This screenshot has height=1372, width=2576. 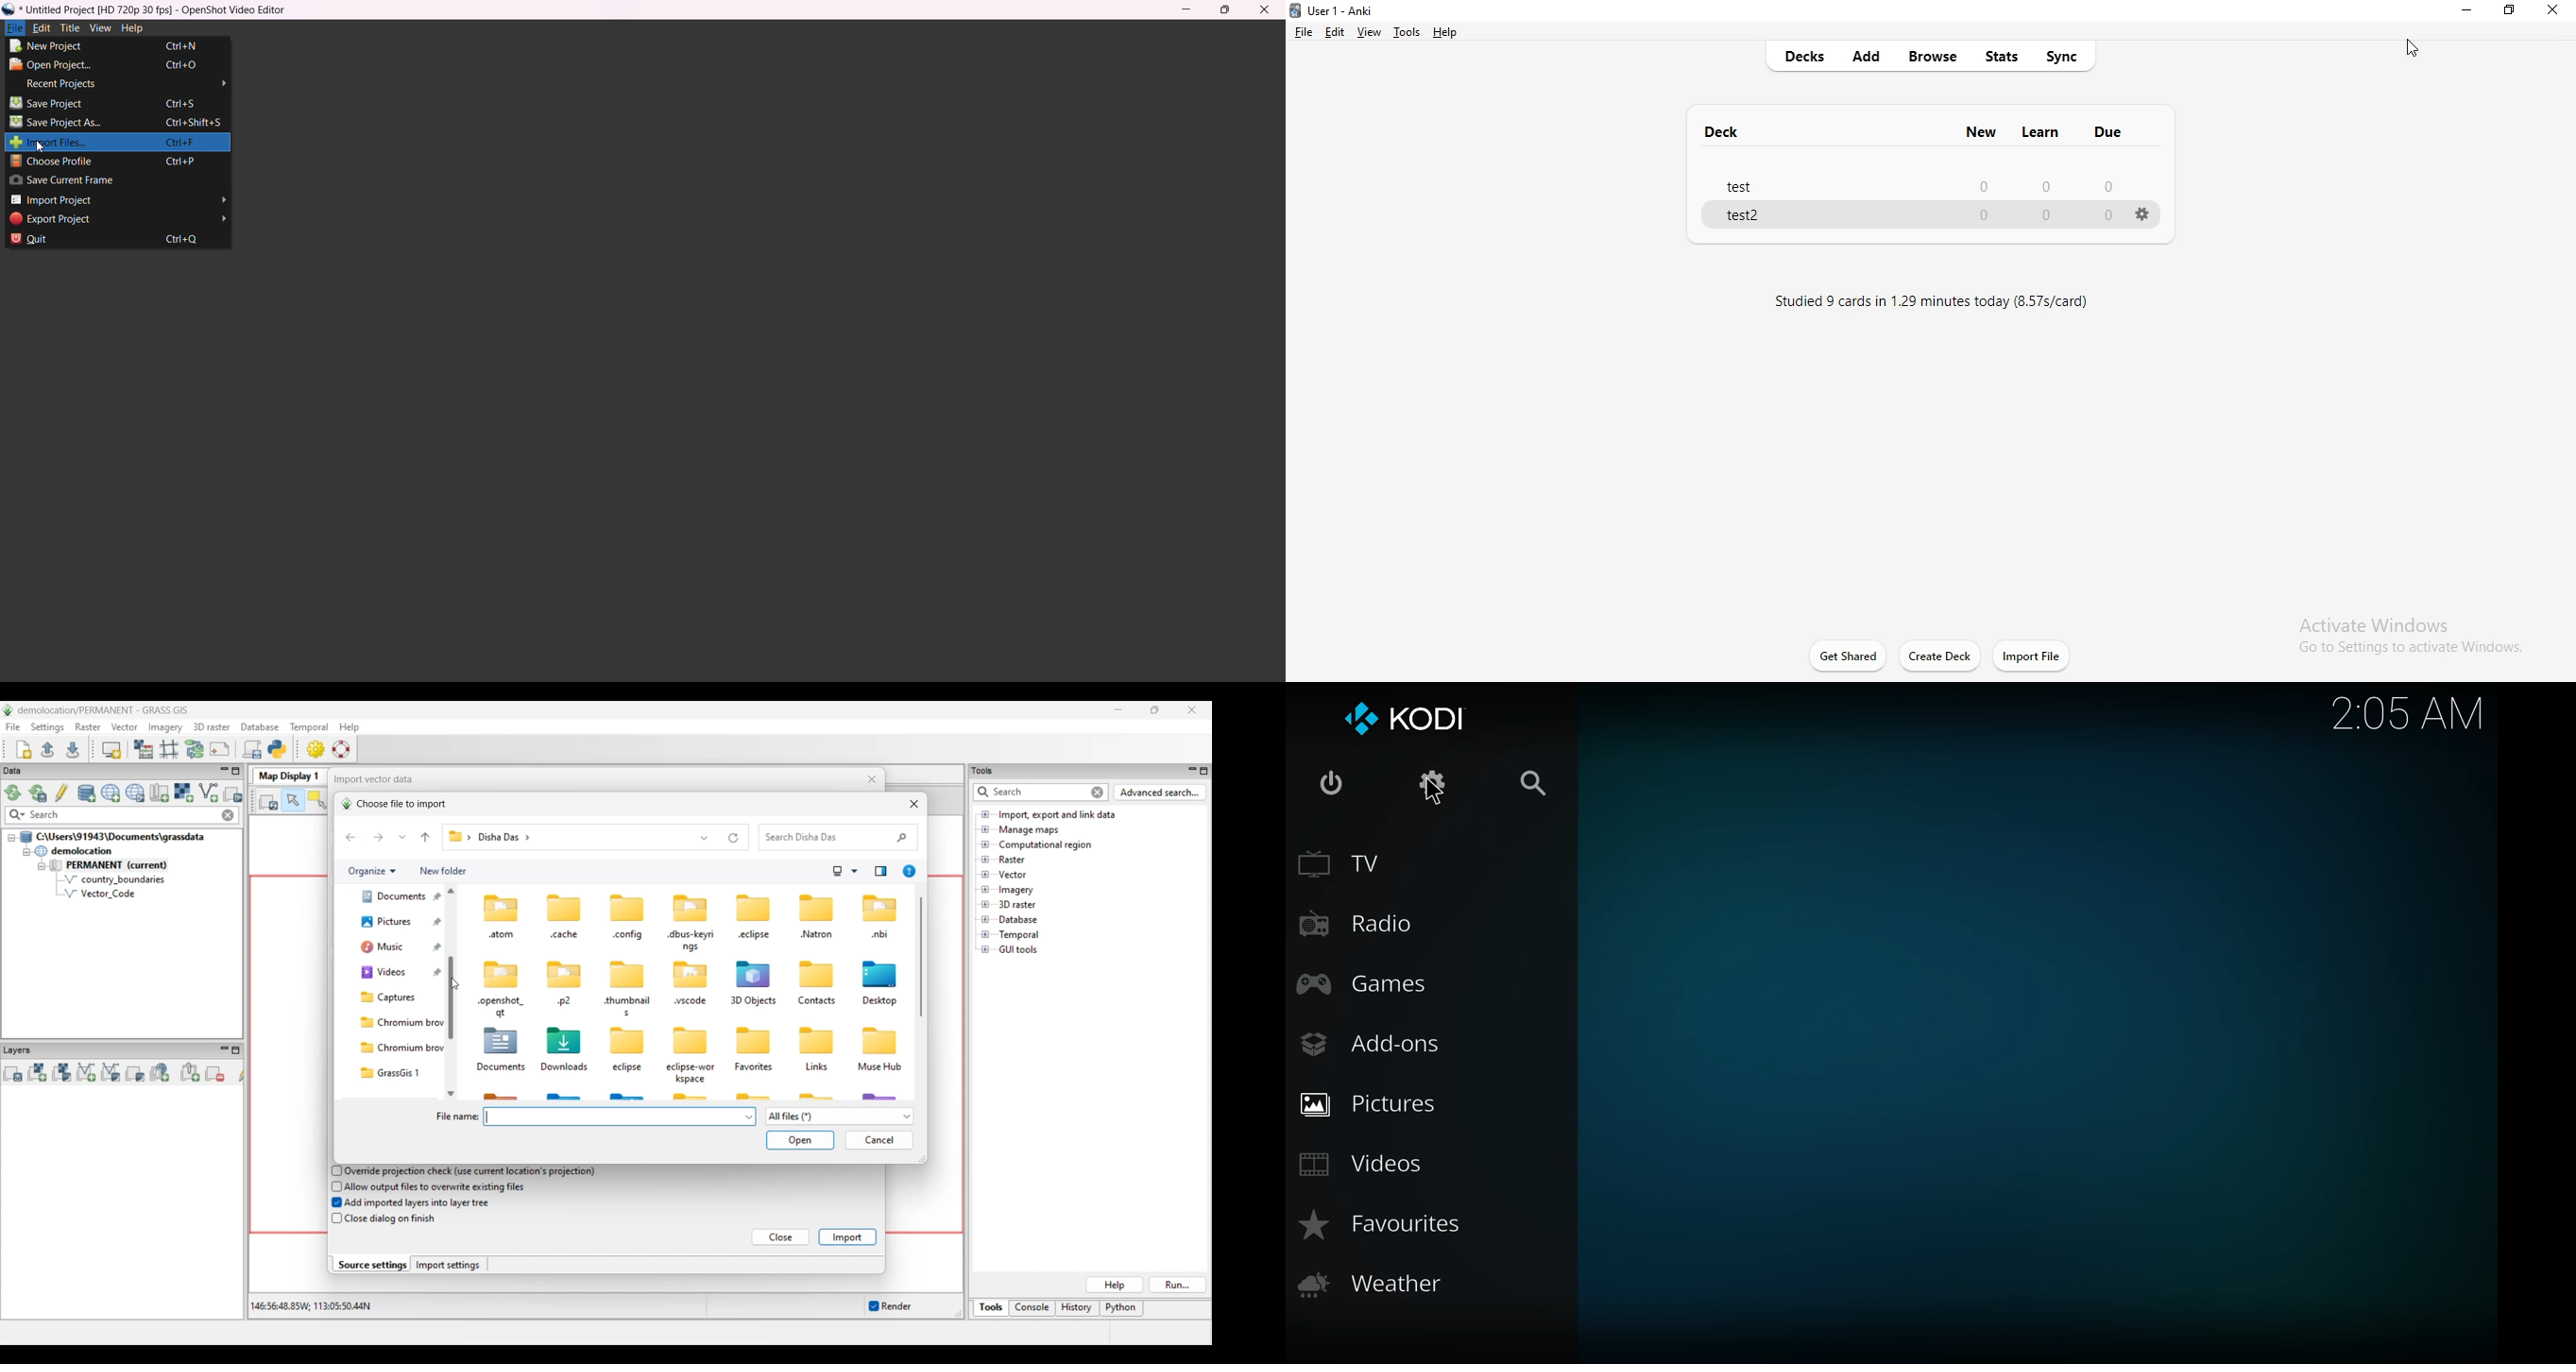 I want to click on tools, so click(x=1408, y=33).